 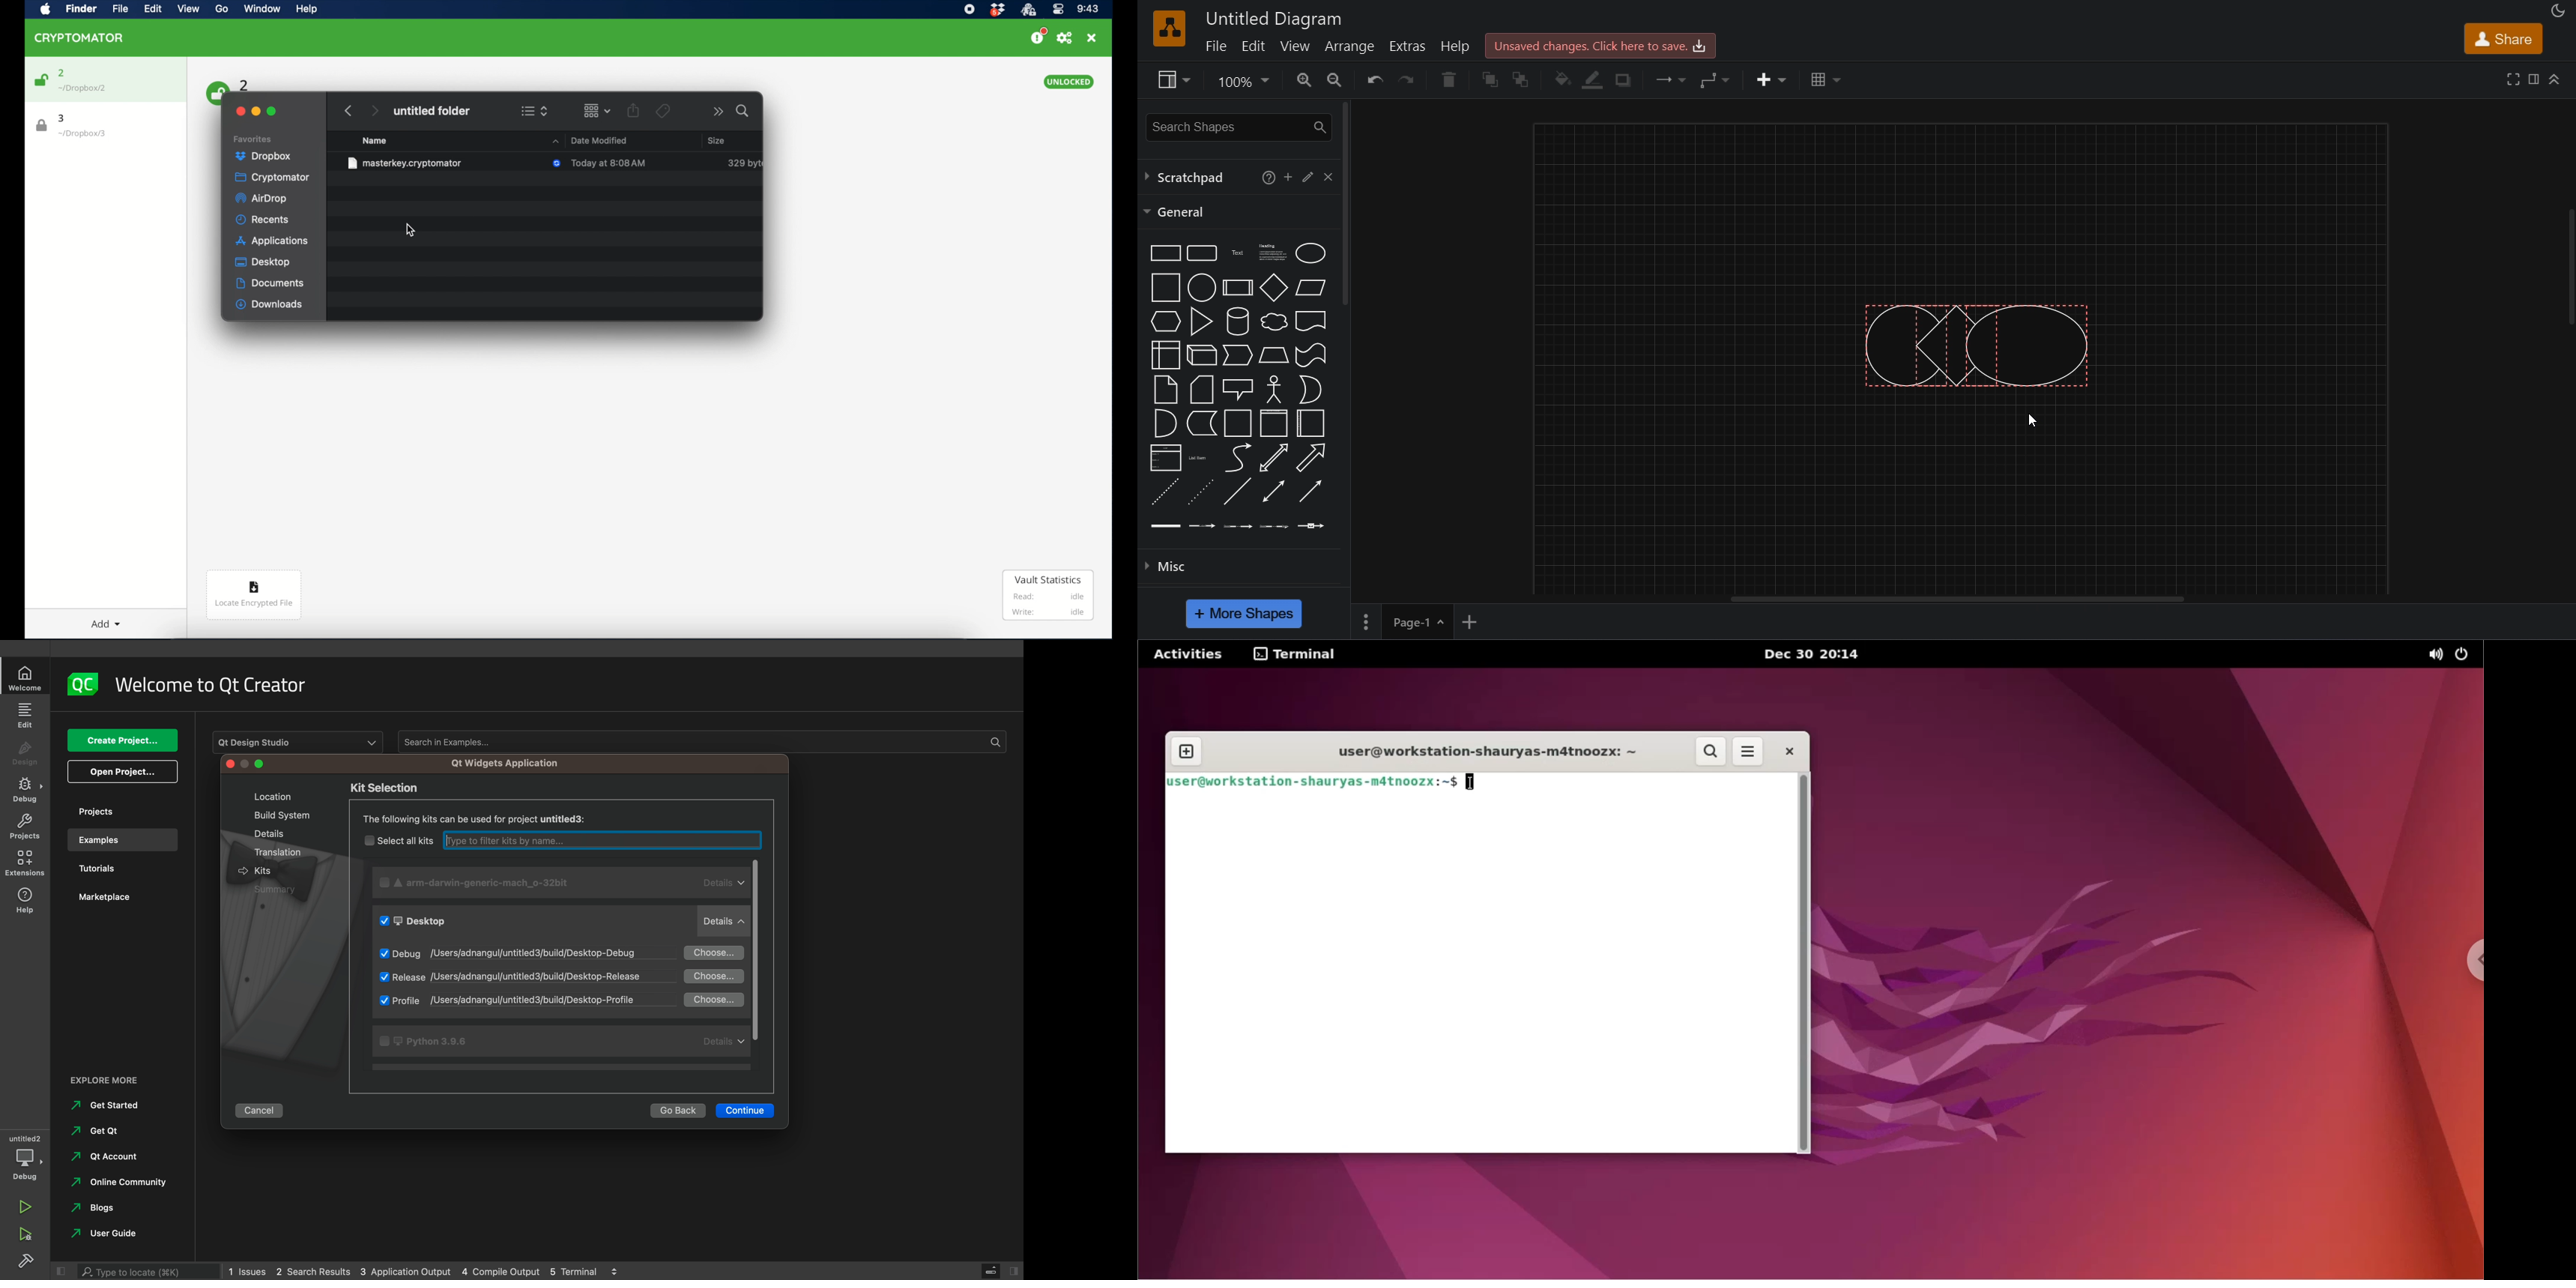 What do you see at coordinates (1418, 621) in the screenshot?
I see `page 1` at bounding box center [1418, 621].